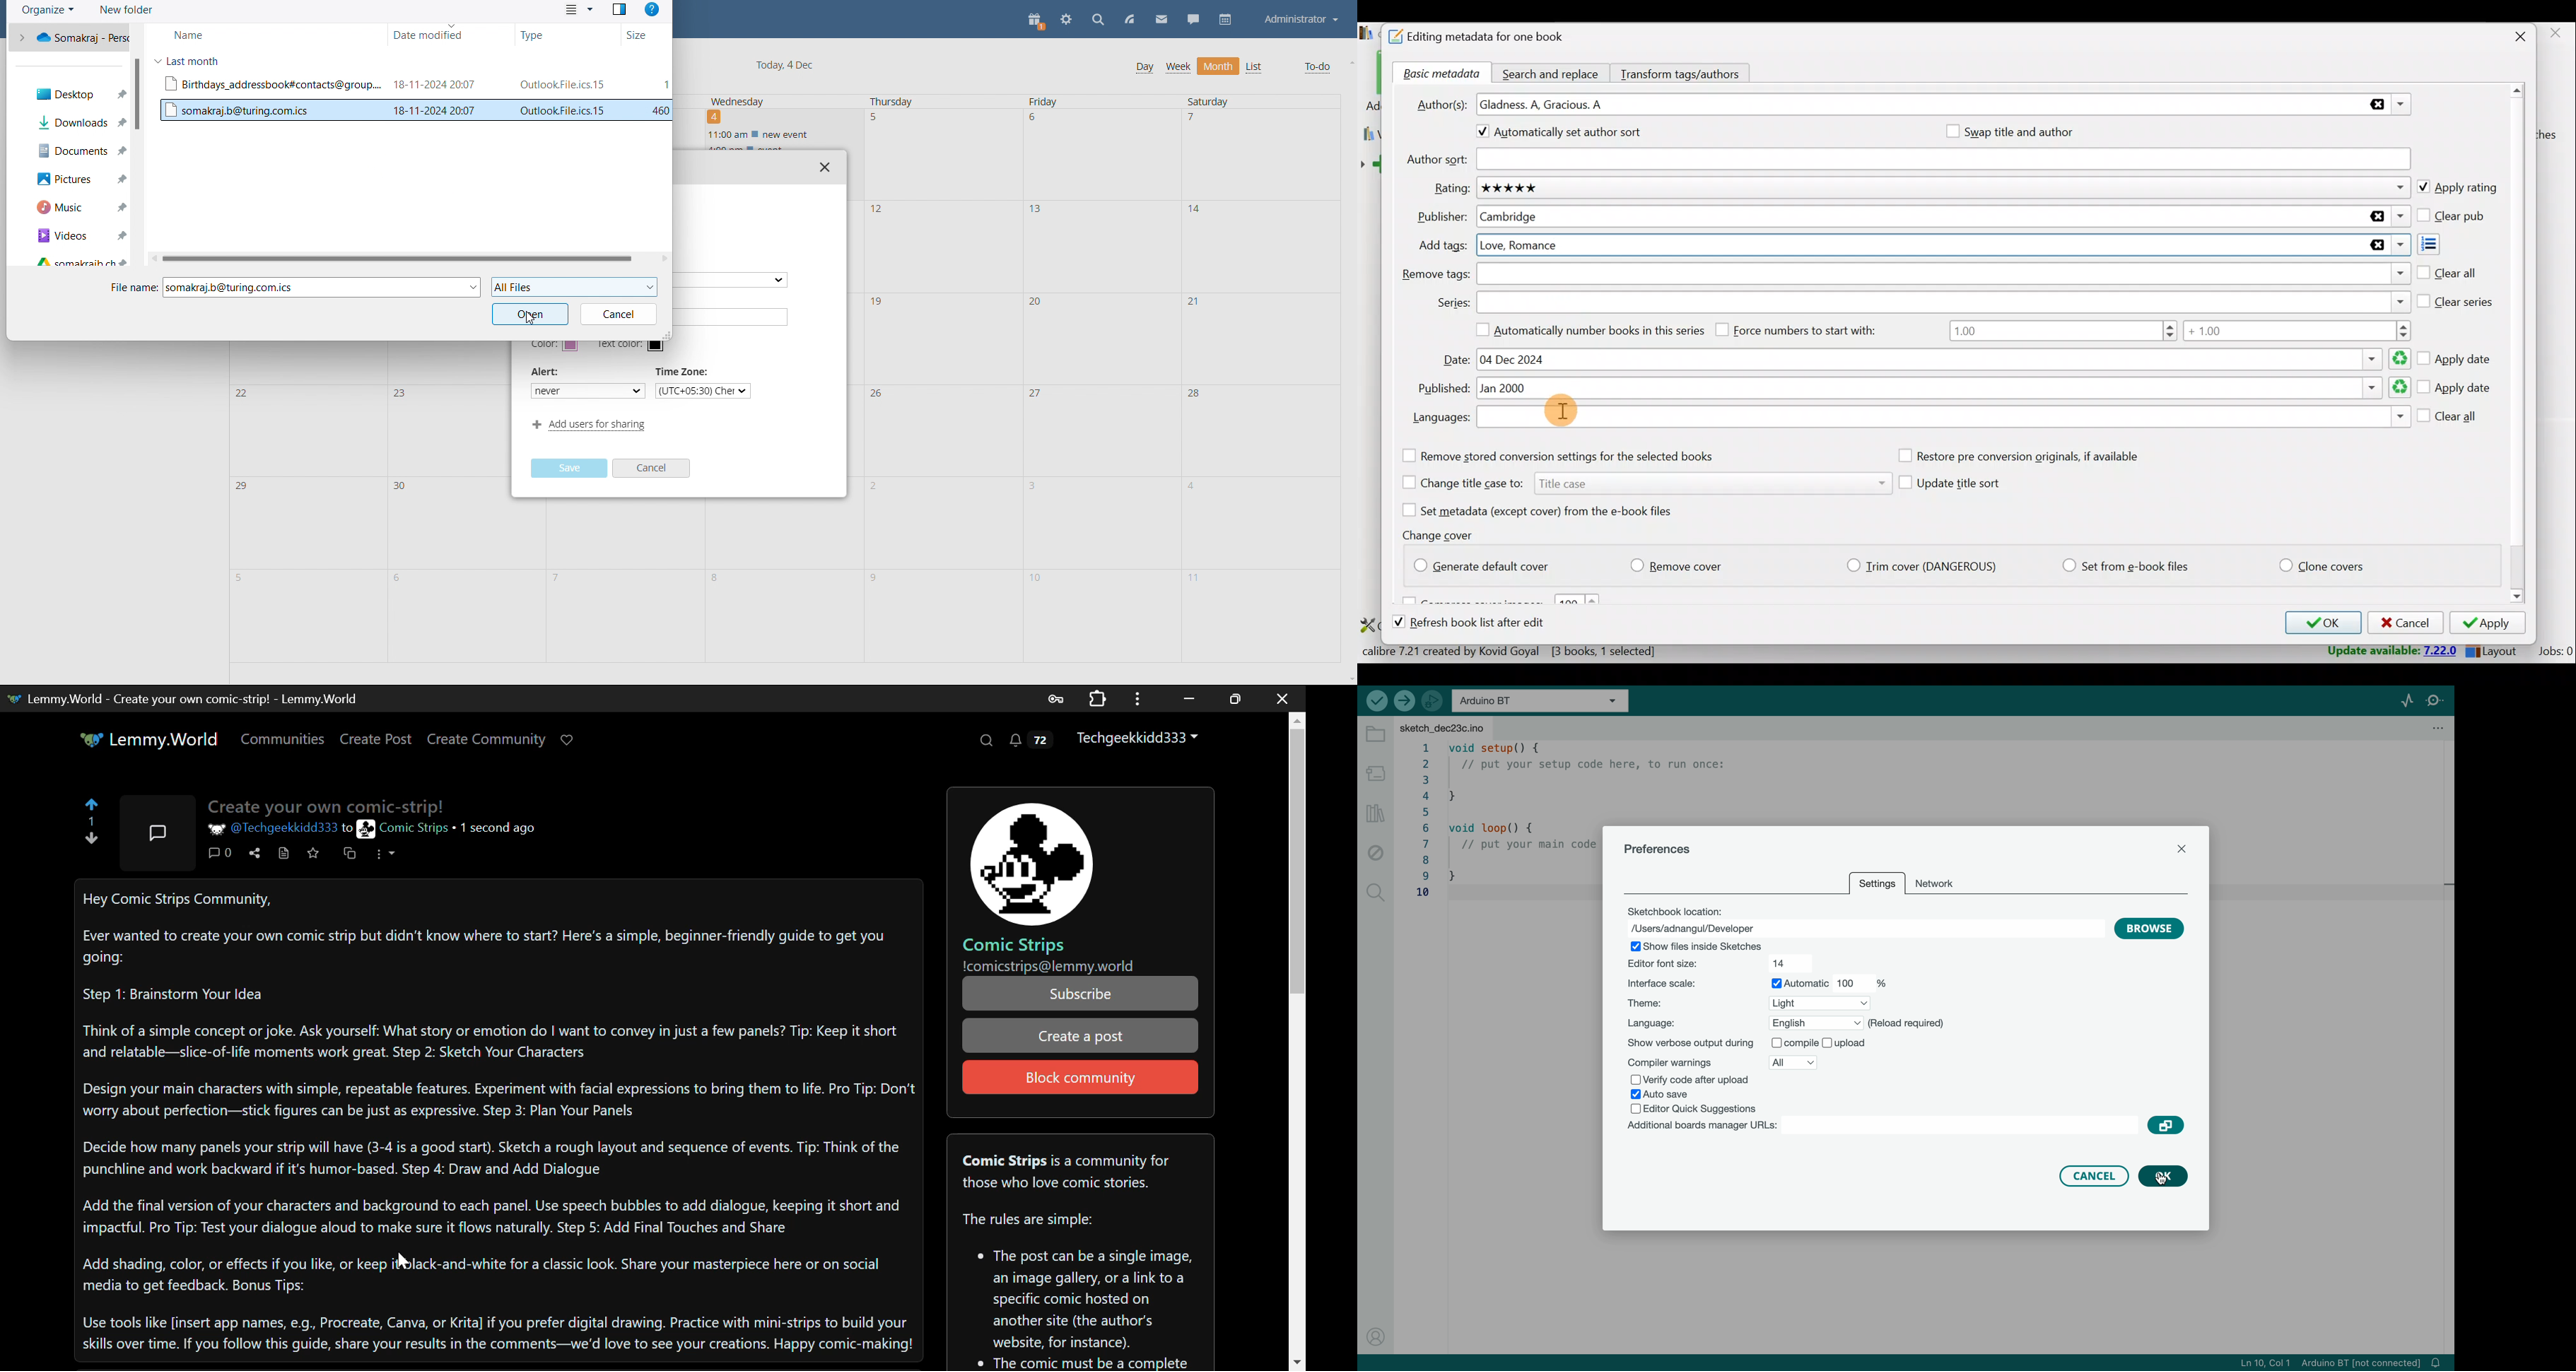  Describe the element at coordinates (1569, 134) in the screenshot. I see `Automatically set author sort` at that location.